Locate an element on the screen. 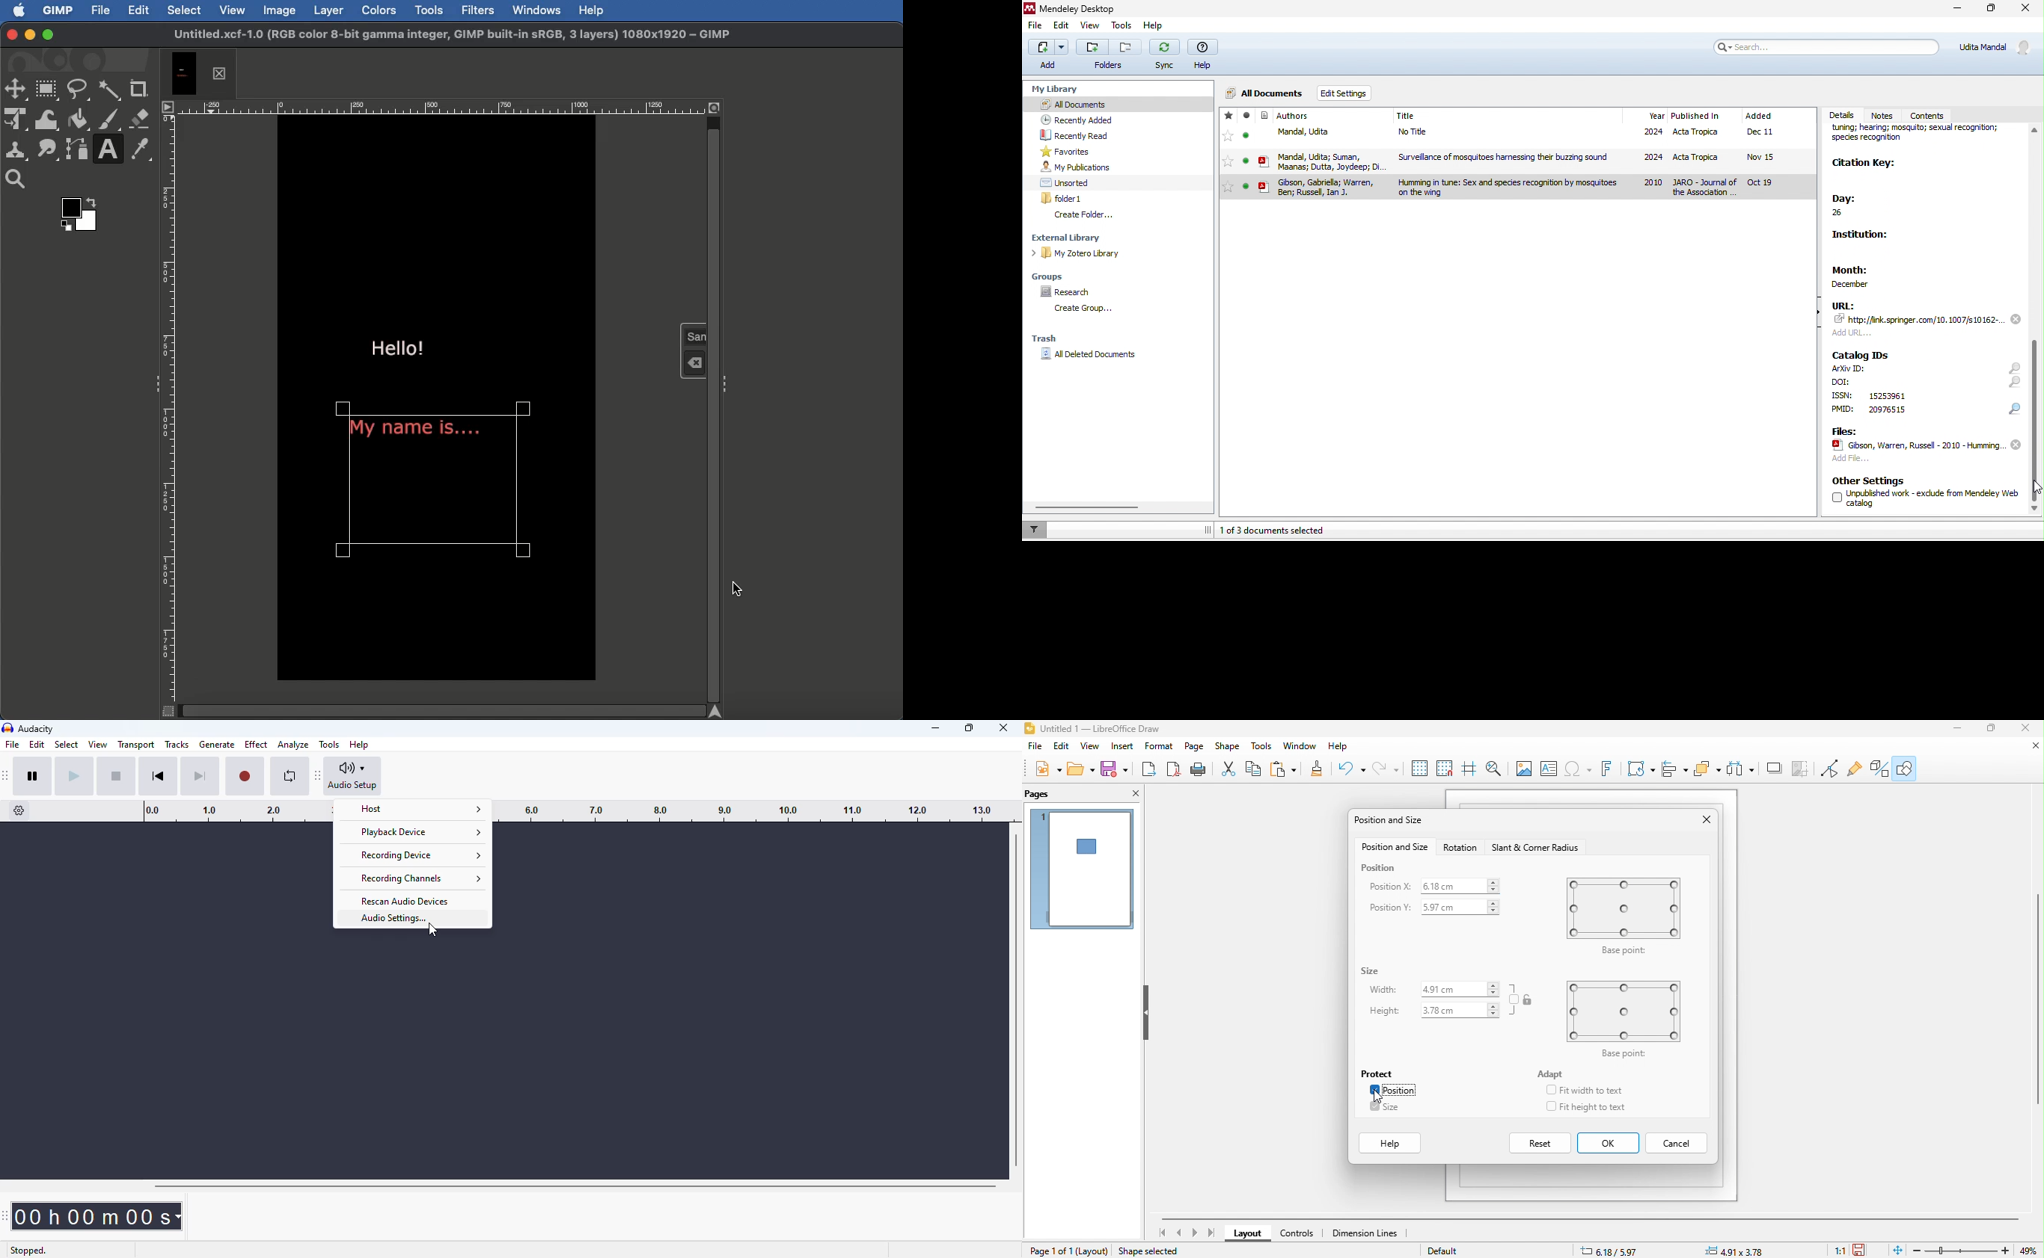  5.97 cm is located at coordinates (1460, 907).